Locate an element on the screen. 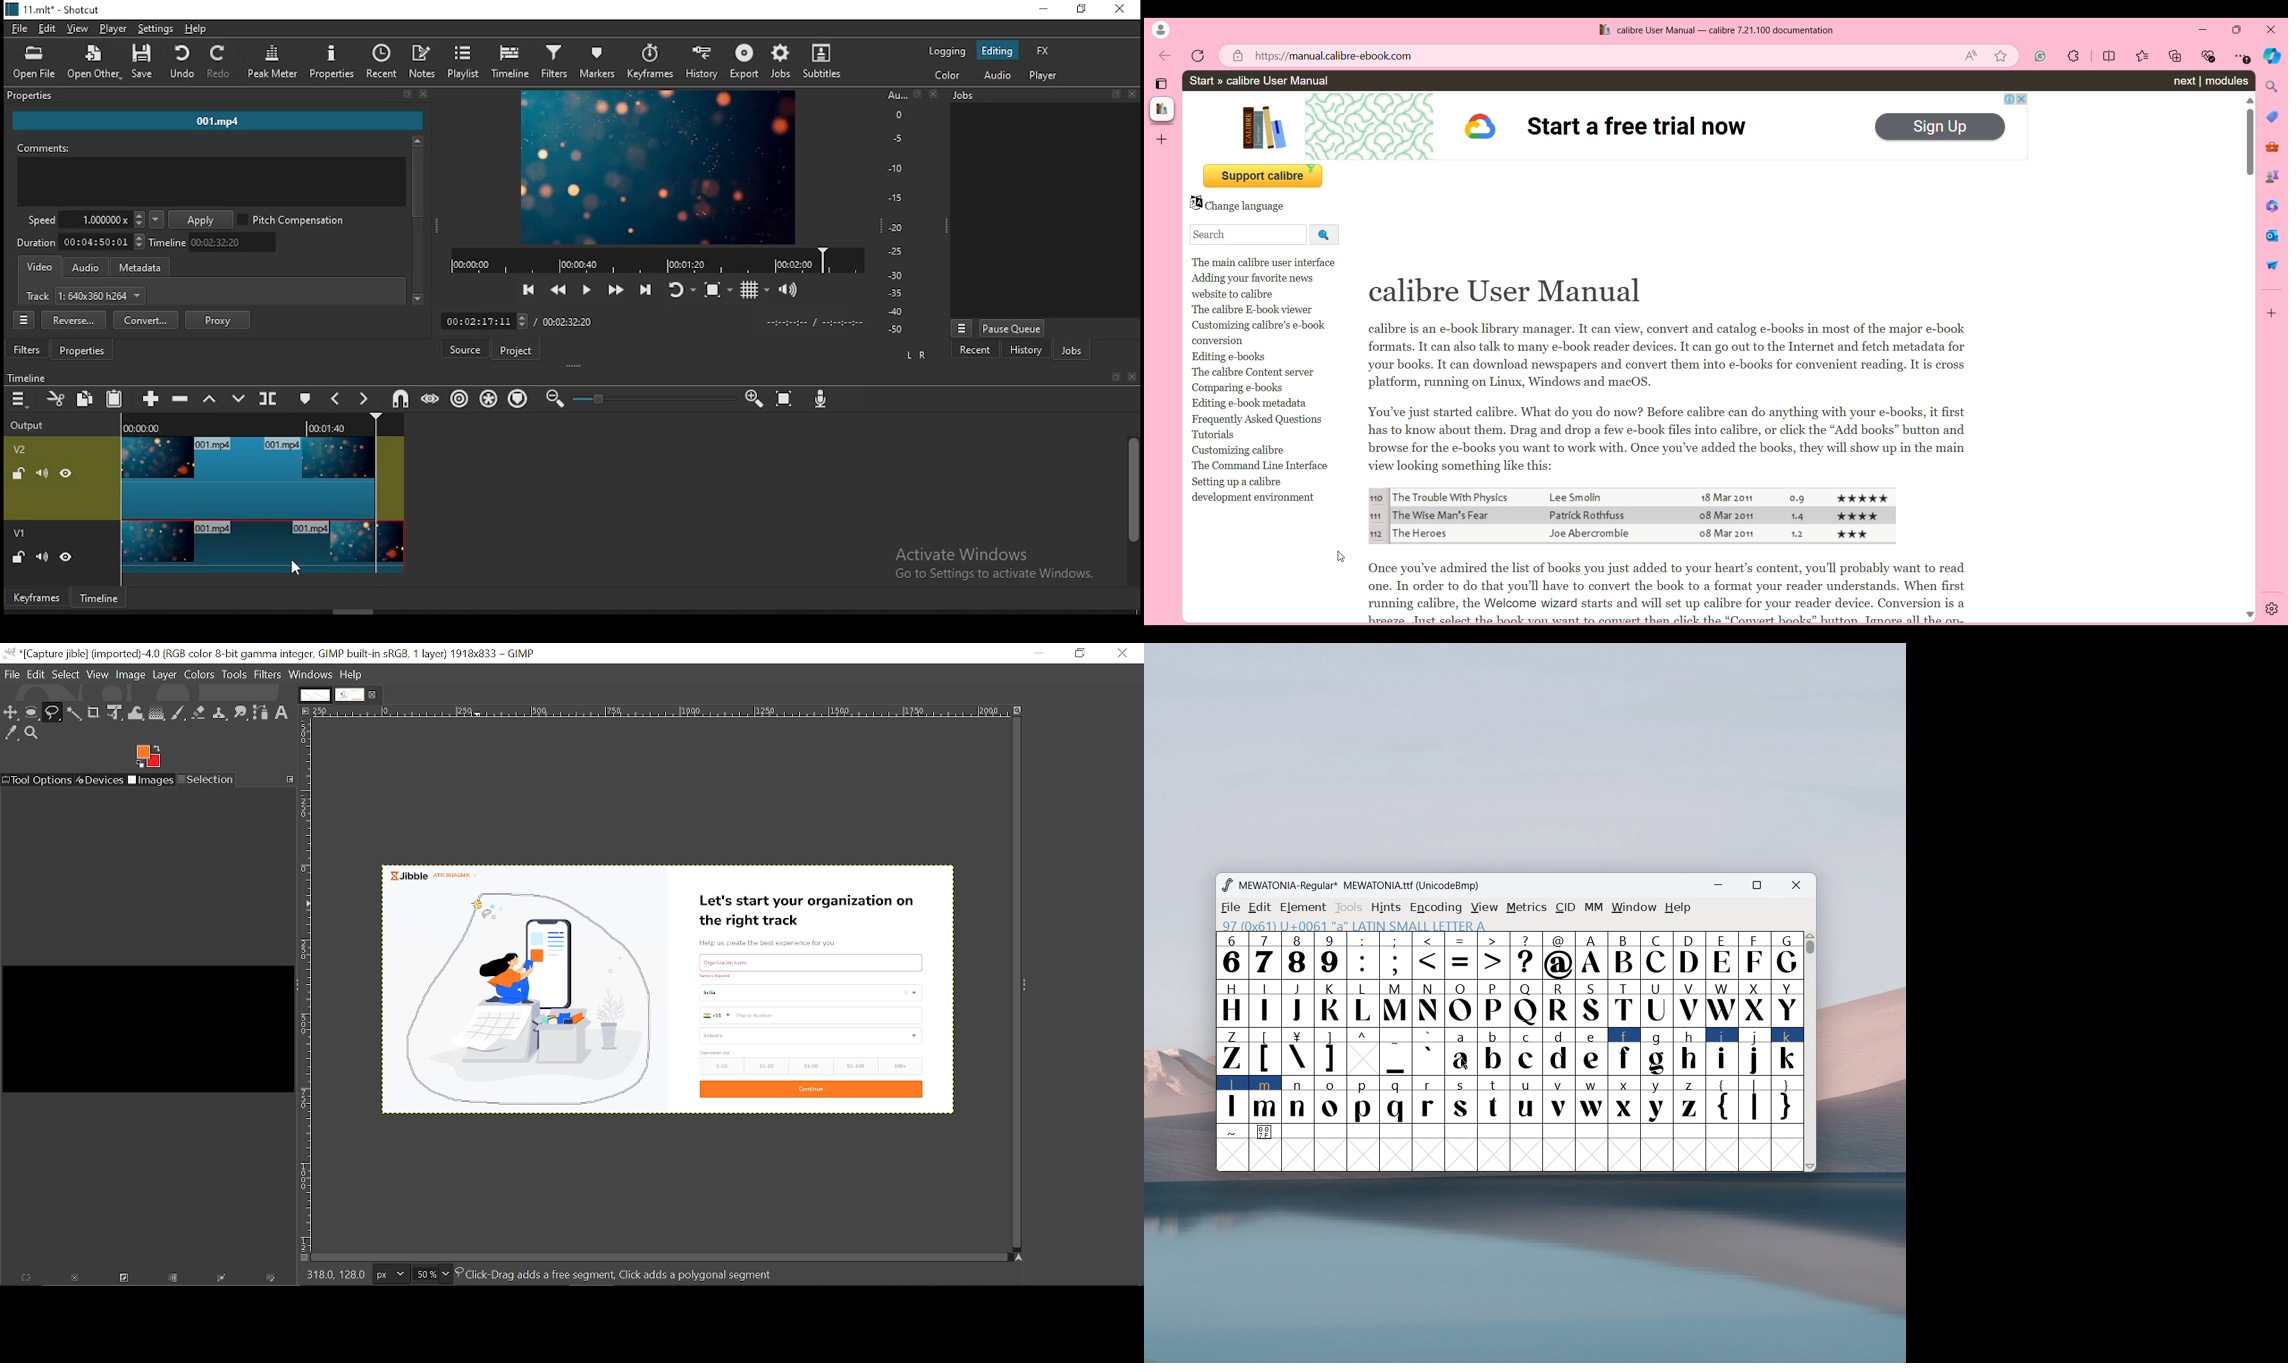  W is located at coordinates (1721, 1003).